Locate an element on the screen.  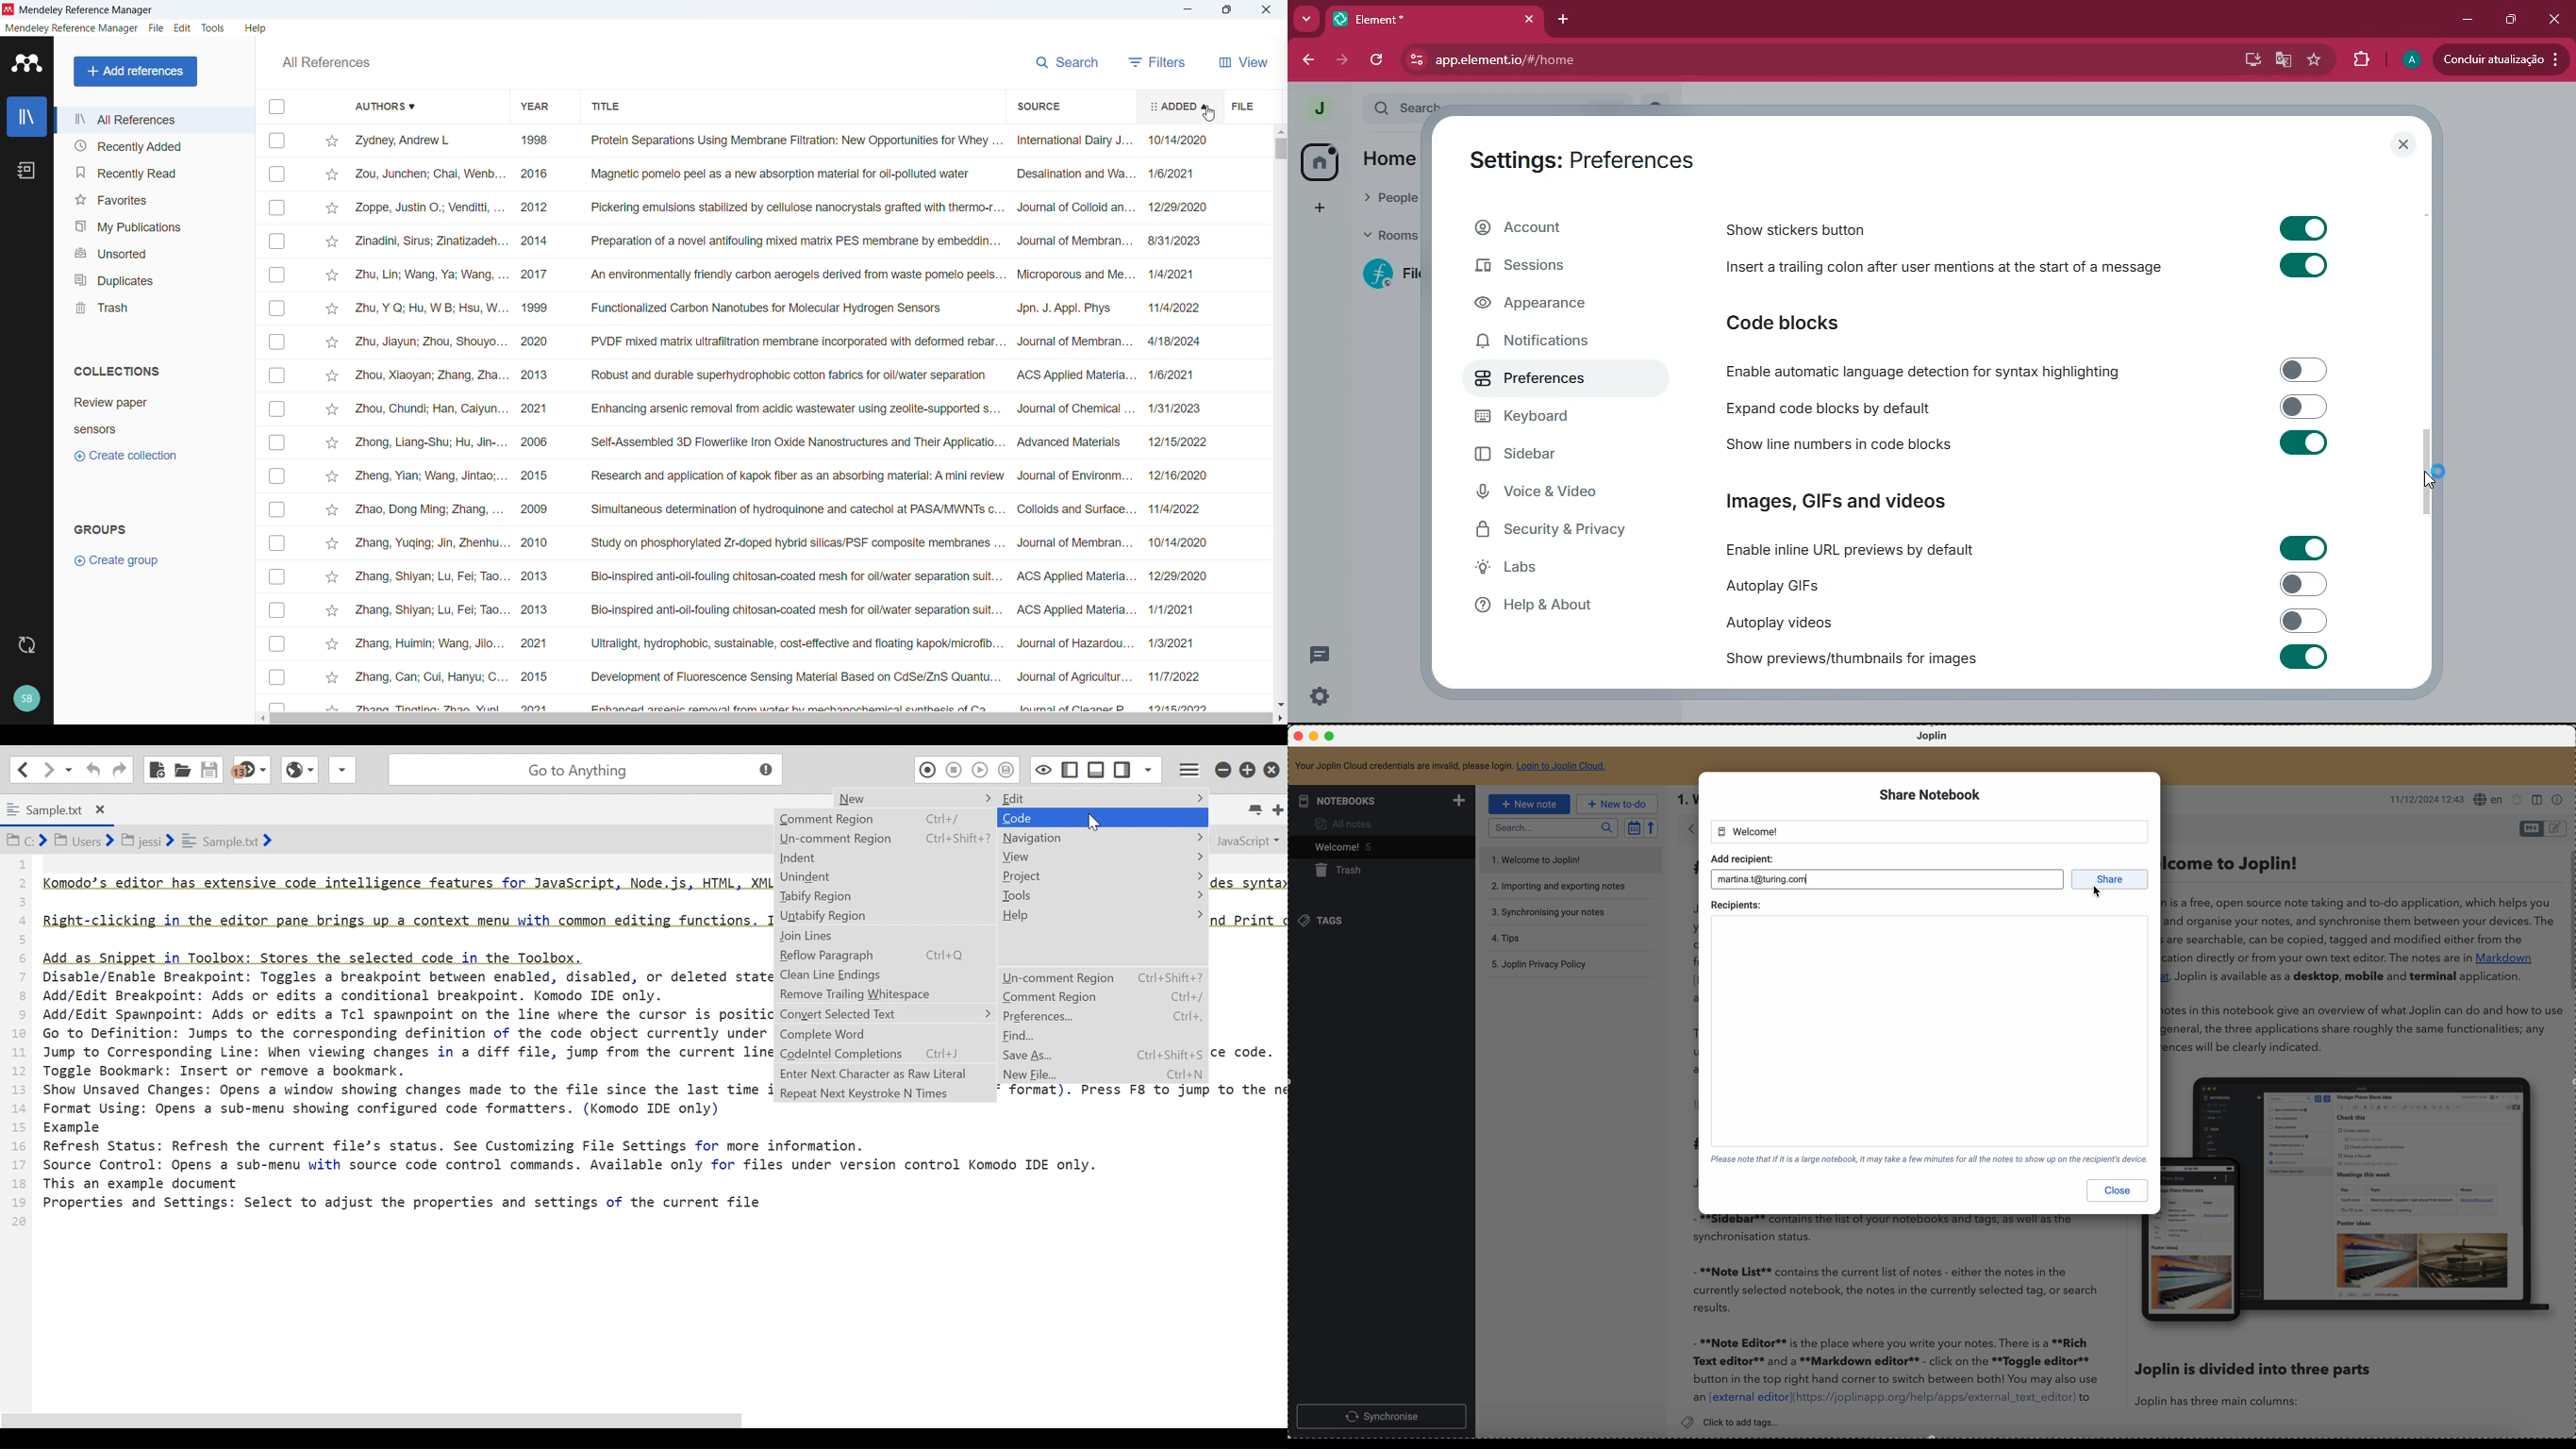
Scroll left  is located at coordinates (262, 718).